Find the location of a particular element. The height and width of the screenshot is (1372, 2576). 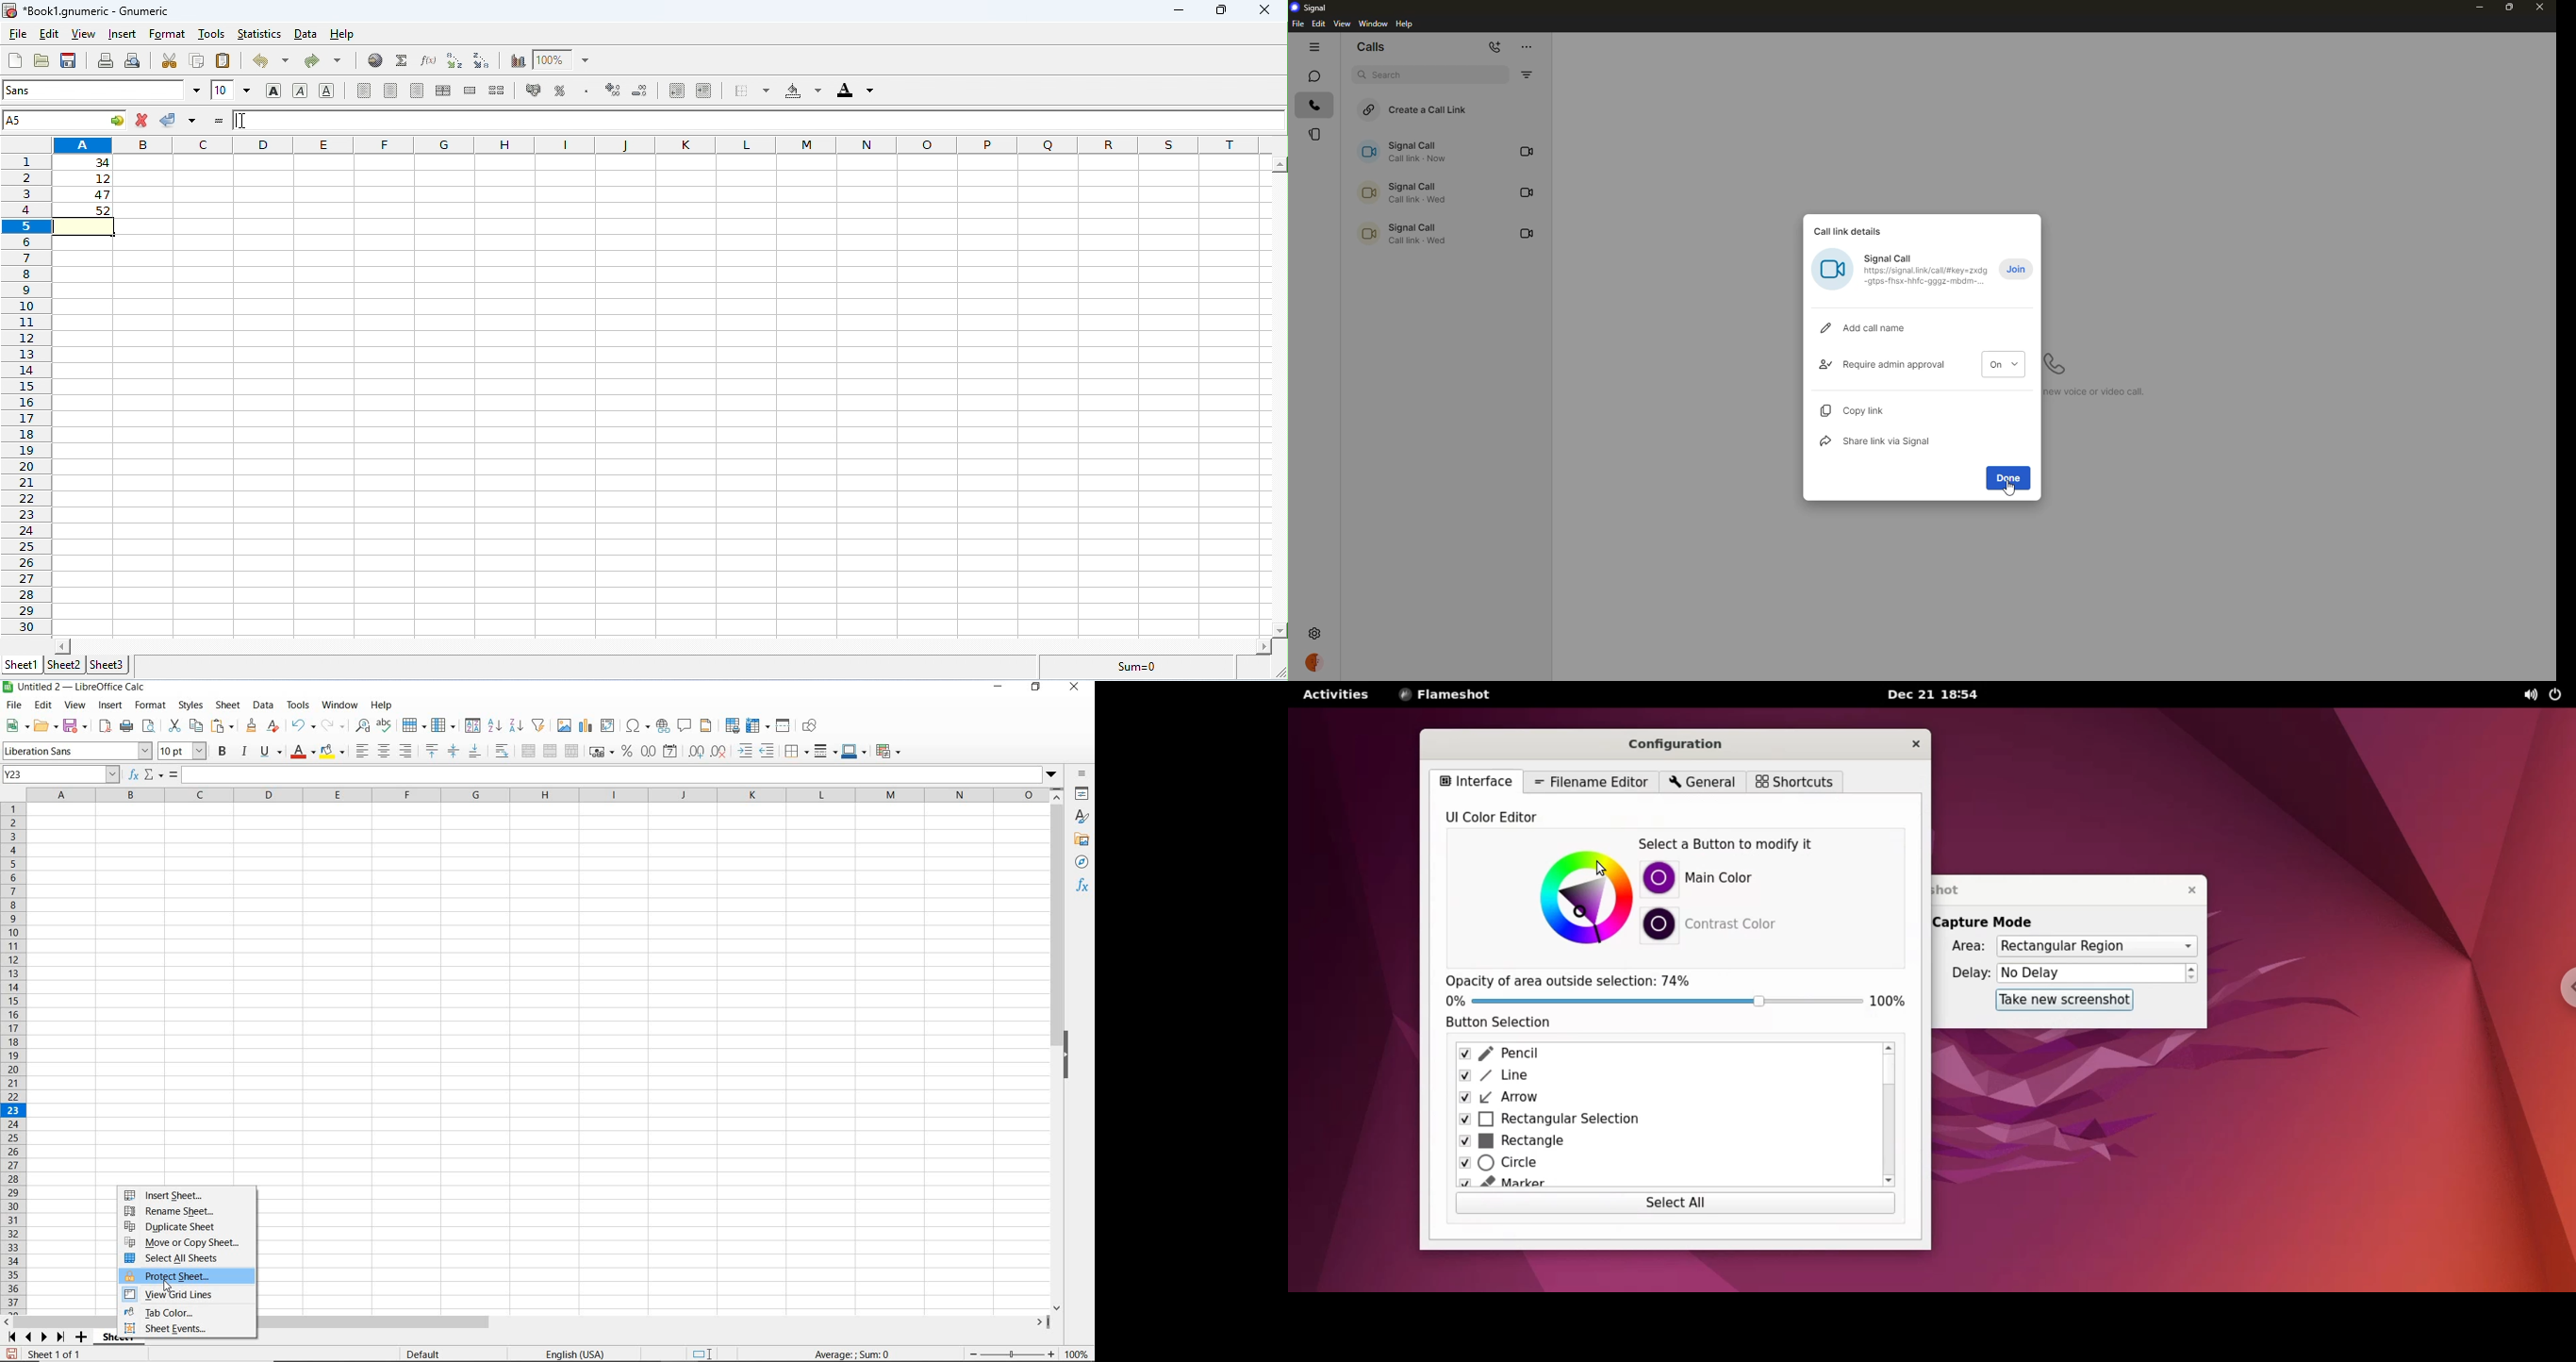

tools is located at coordinates (212, 33).